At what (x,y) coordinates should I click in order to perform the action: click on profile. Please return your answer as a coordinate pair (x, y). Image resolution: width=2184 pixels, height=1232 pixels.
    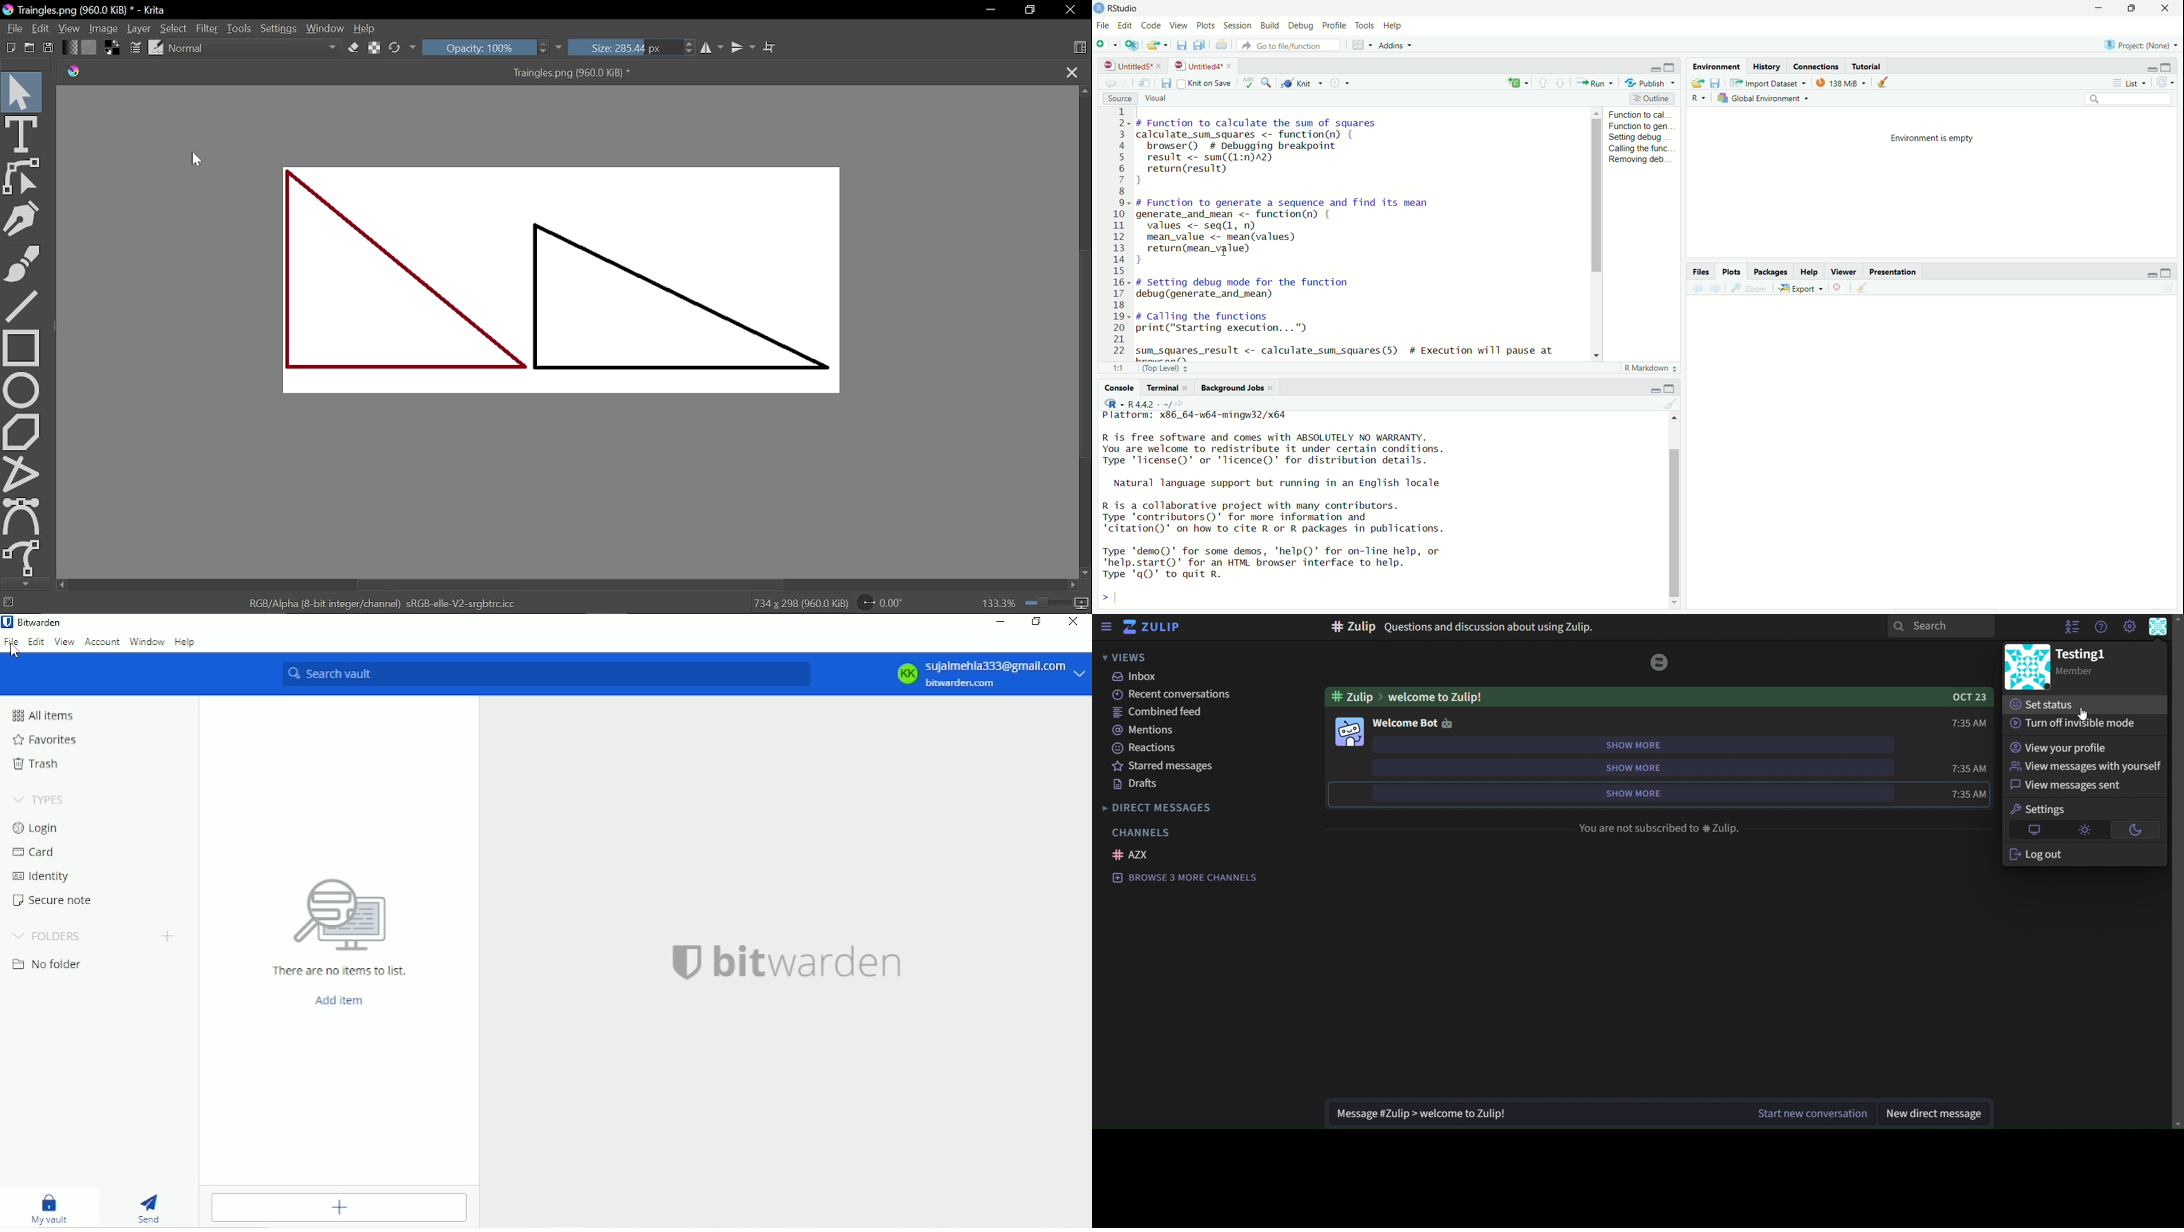
    Looking at the image, I should click on (1332, 24).